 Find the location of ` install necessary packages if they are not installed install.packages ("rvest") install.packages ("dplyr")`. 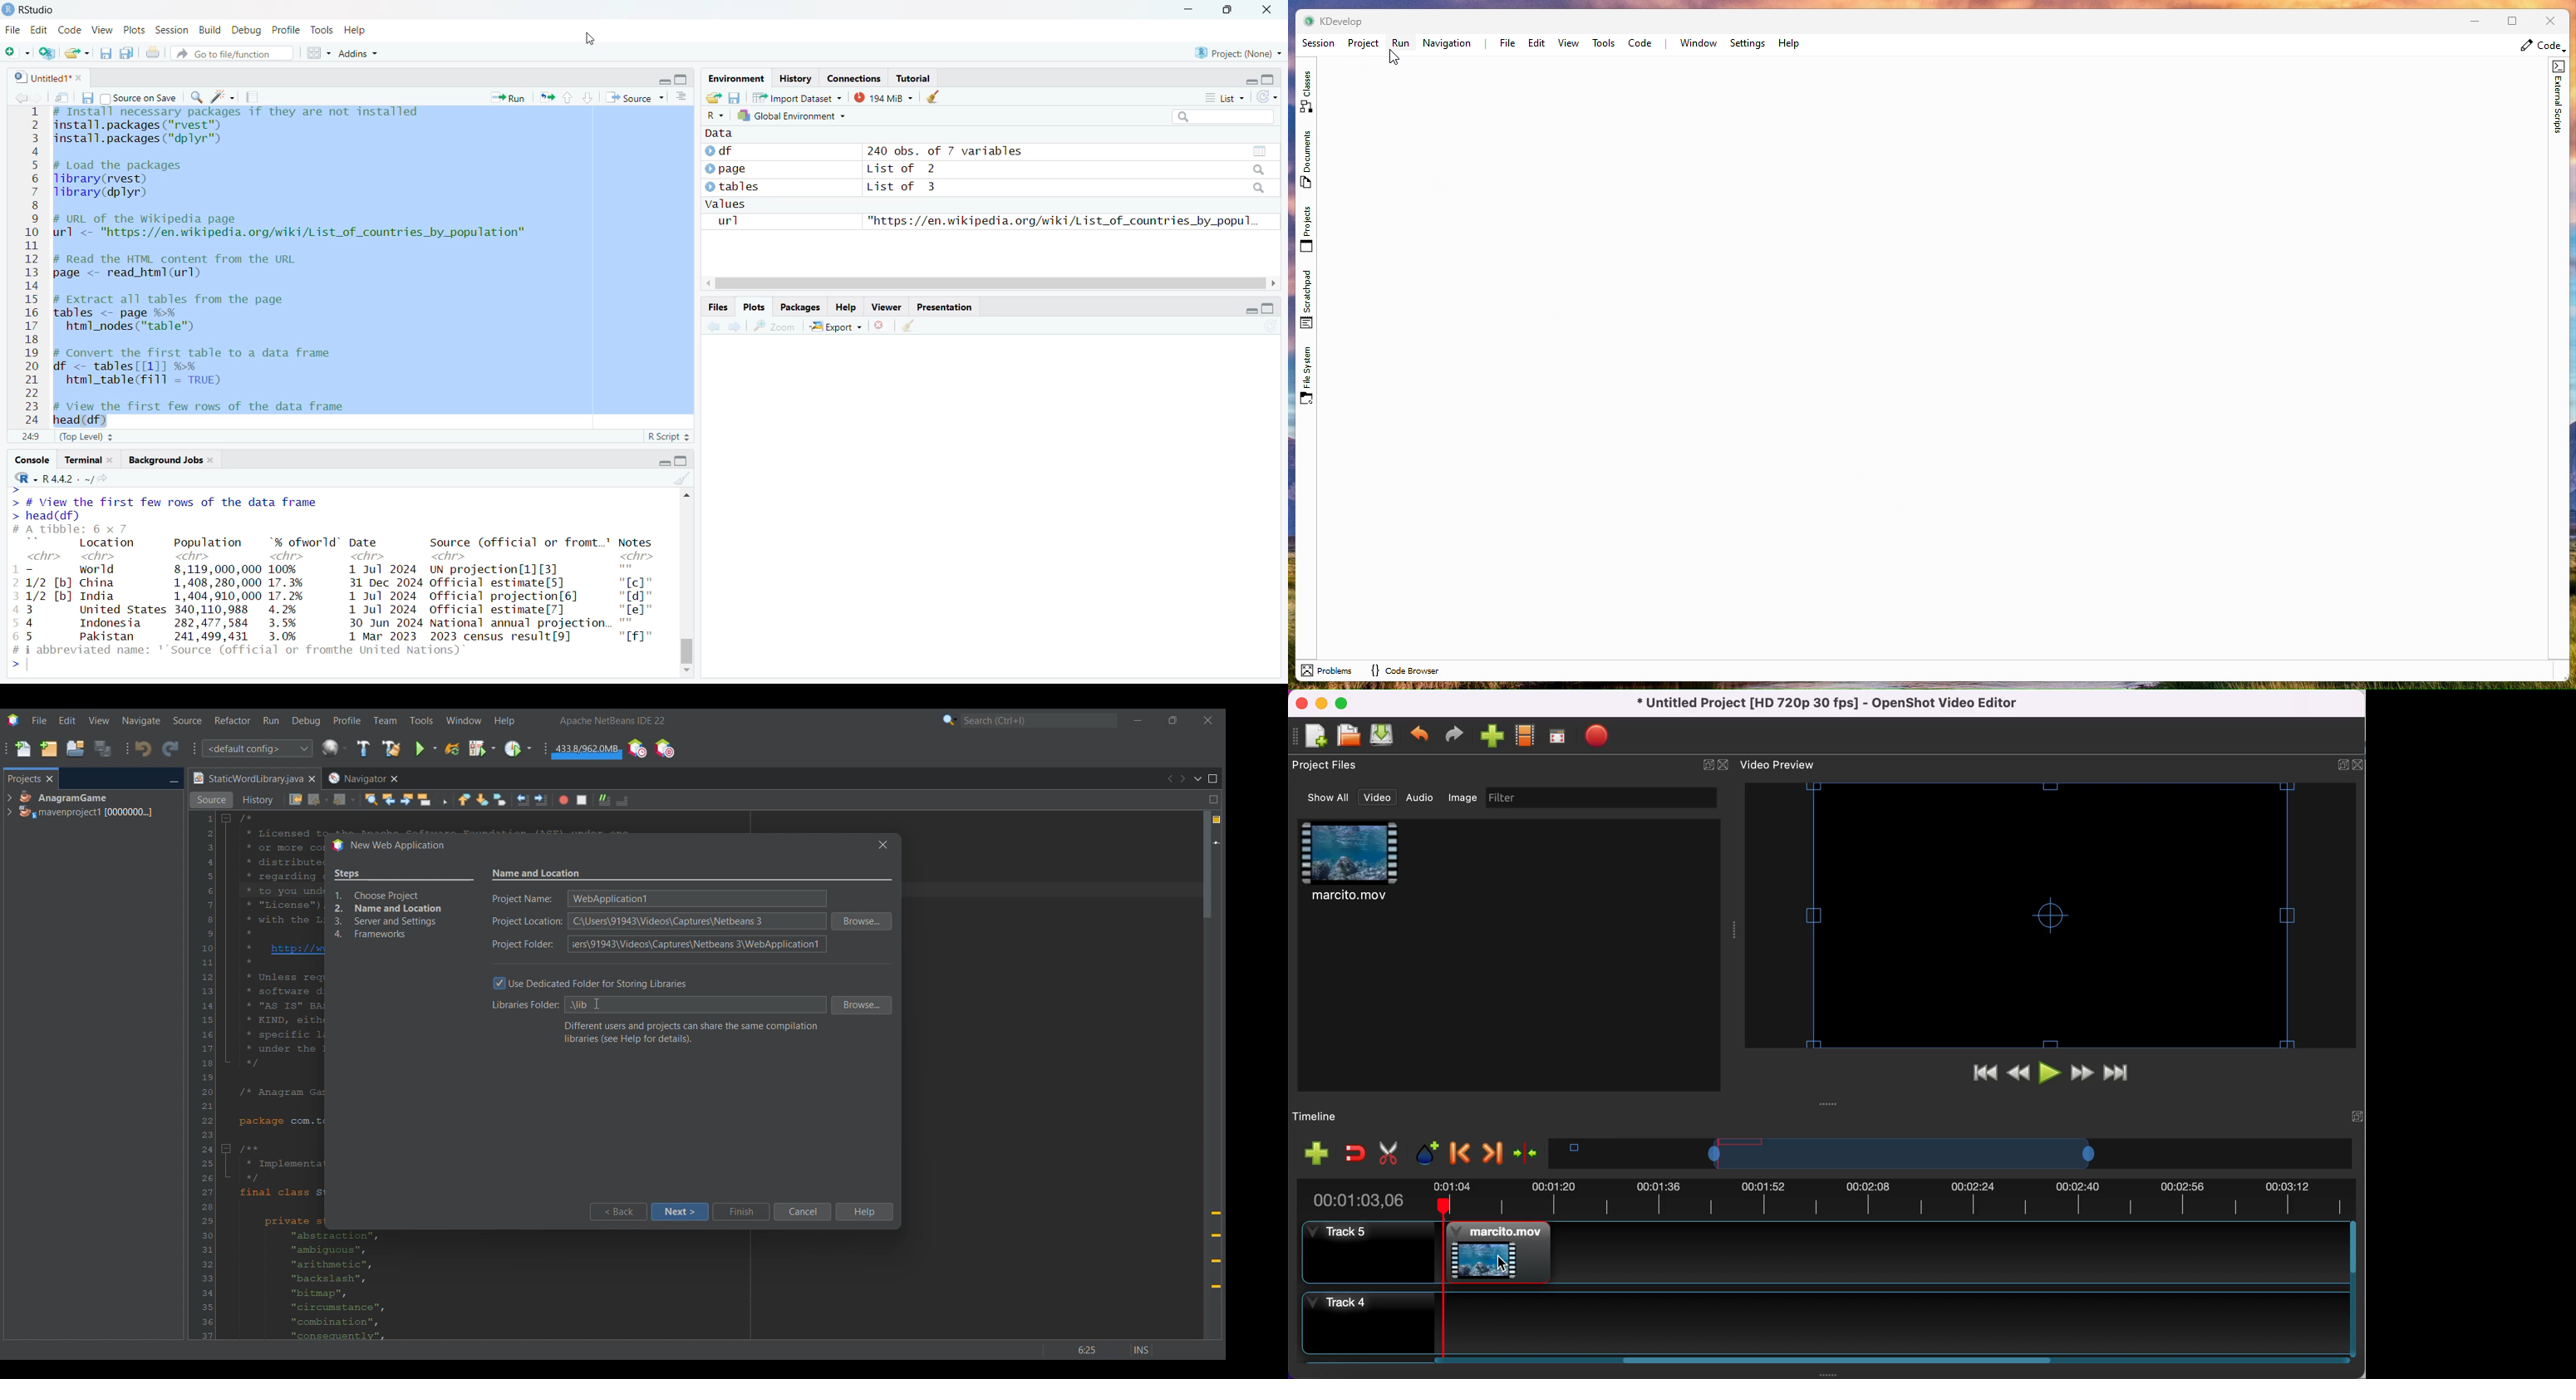

 install necessary packages if they are not installed install.packages ("rvest") install.packages ("dplyr") is located at coordinates (237, 129).